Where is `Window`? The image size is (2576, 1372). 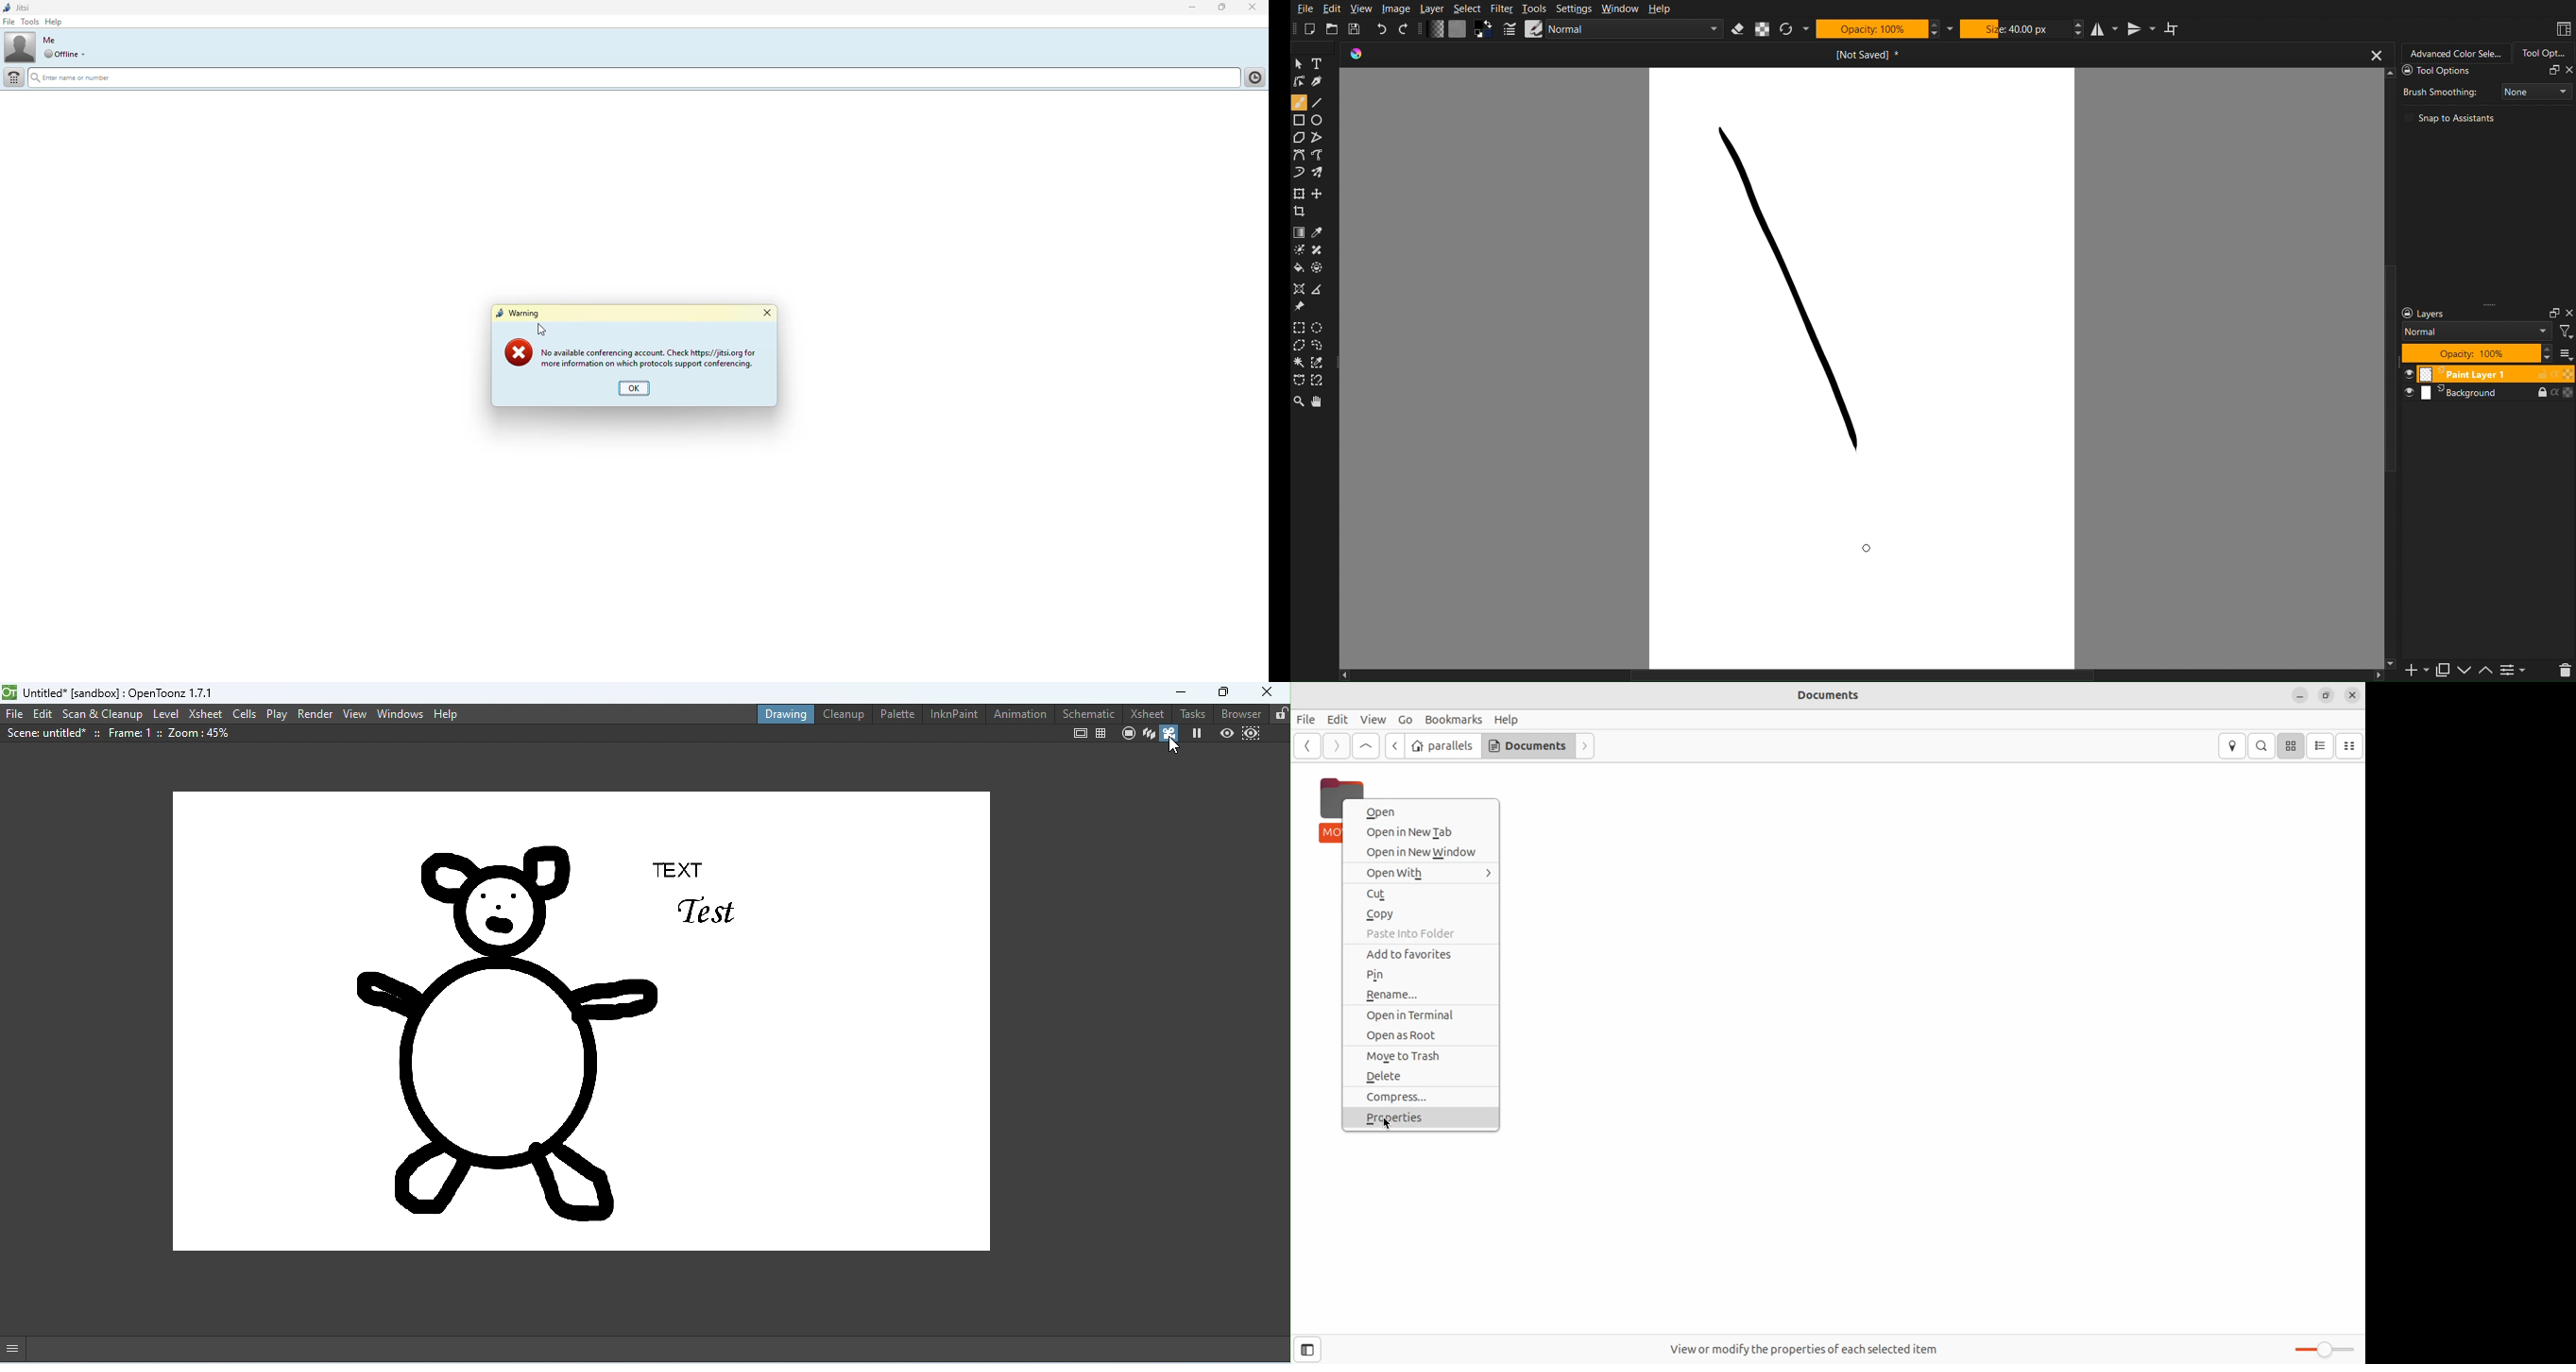 Window is located at coordinates (1619, 8).